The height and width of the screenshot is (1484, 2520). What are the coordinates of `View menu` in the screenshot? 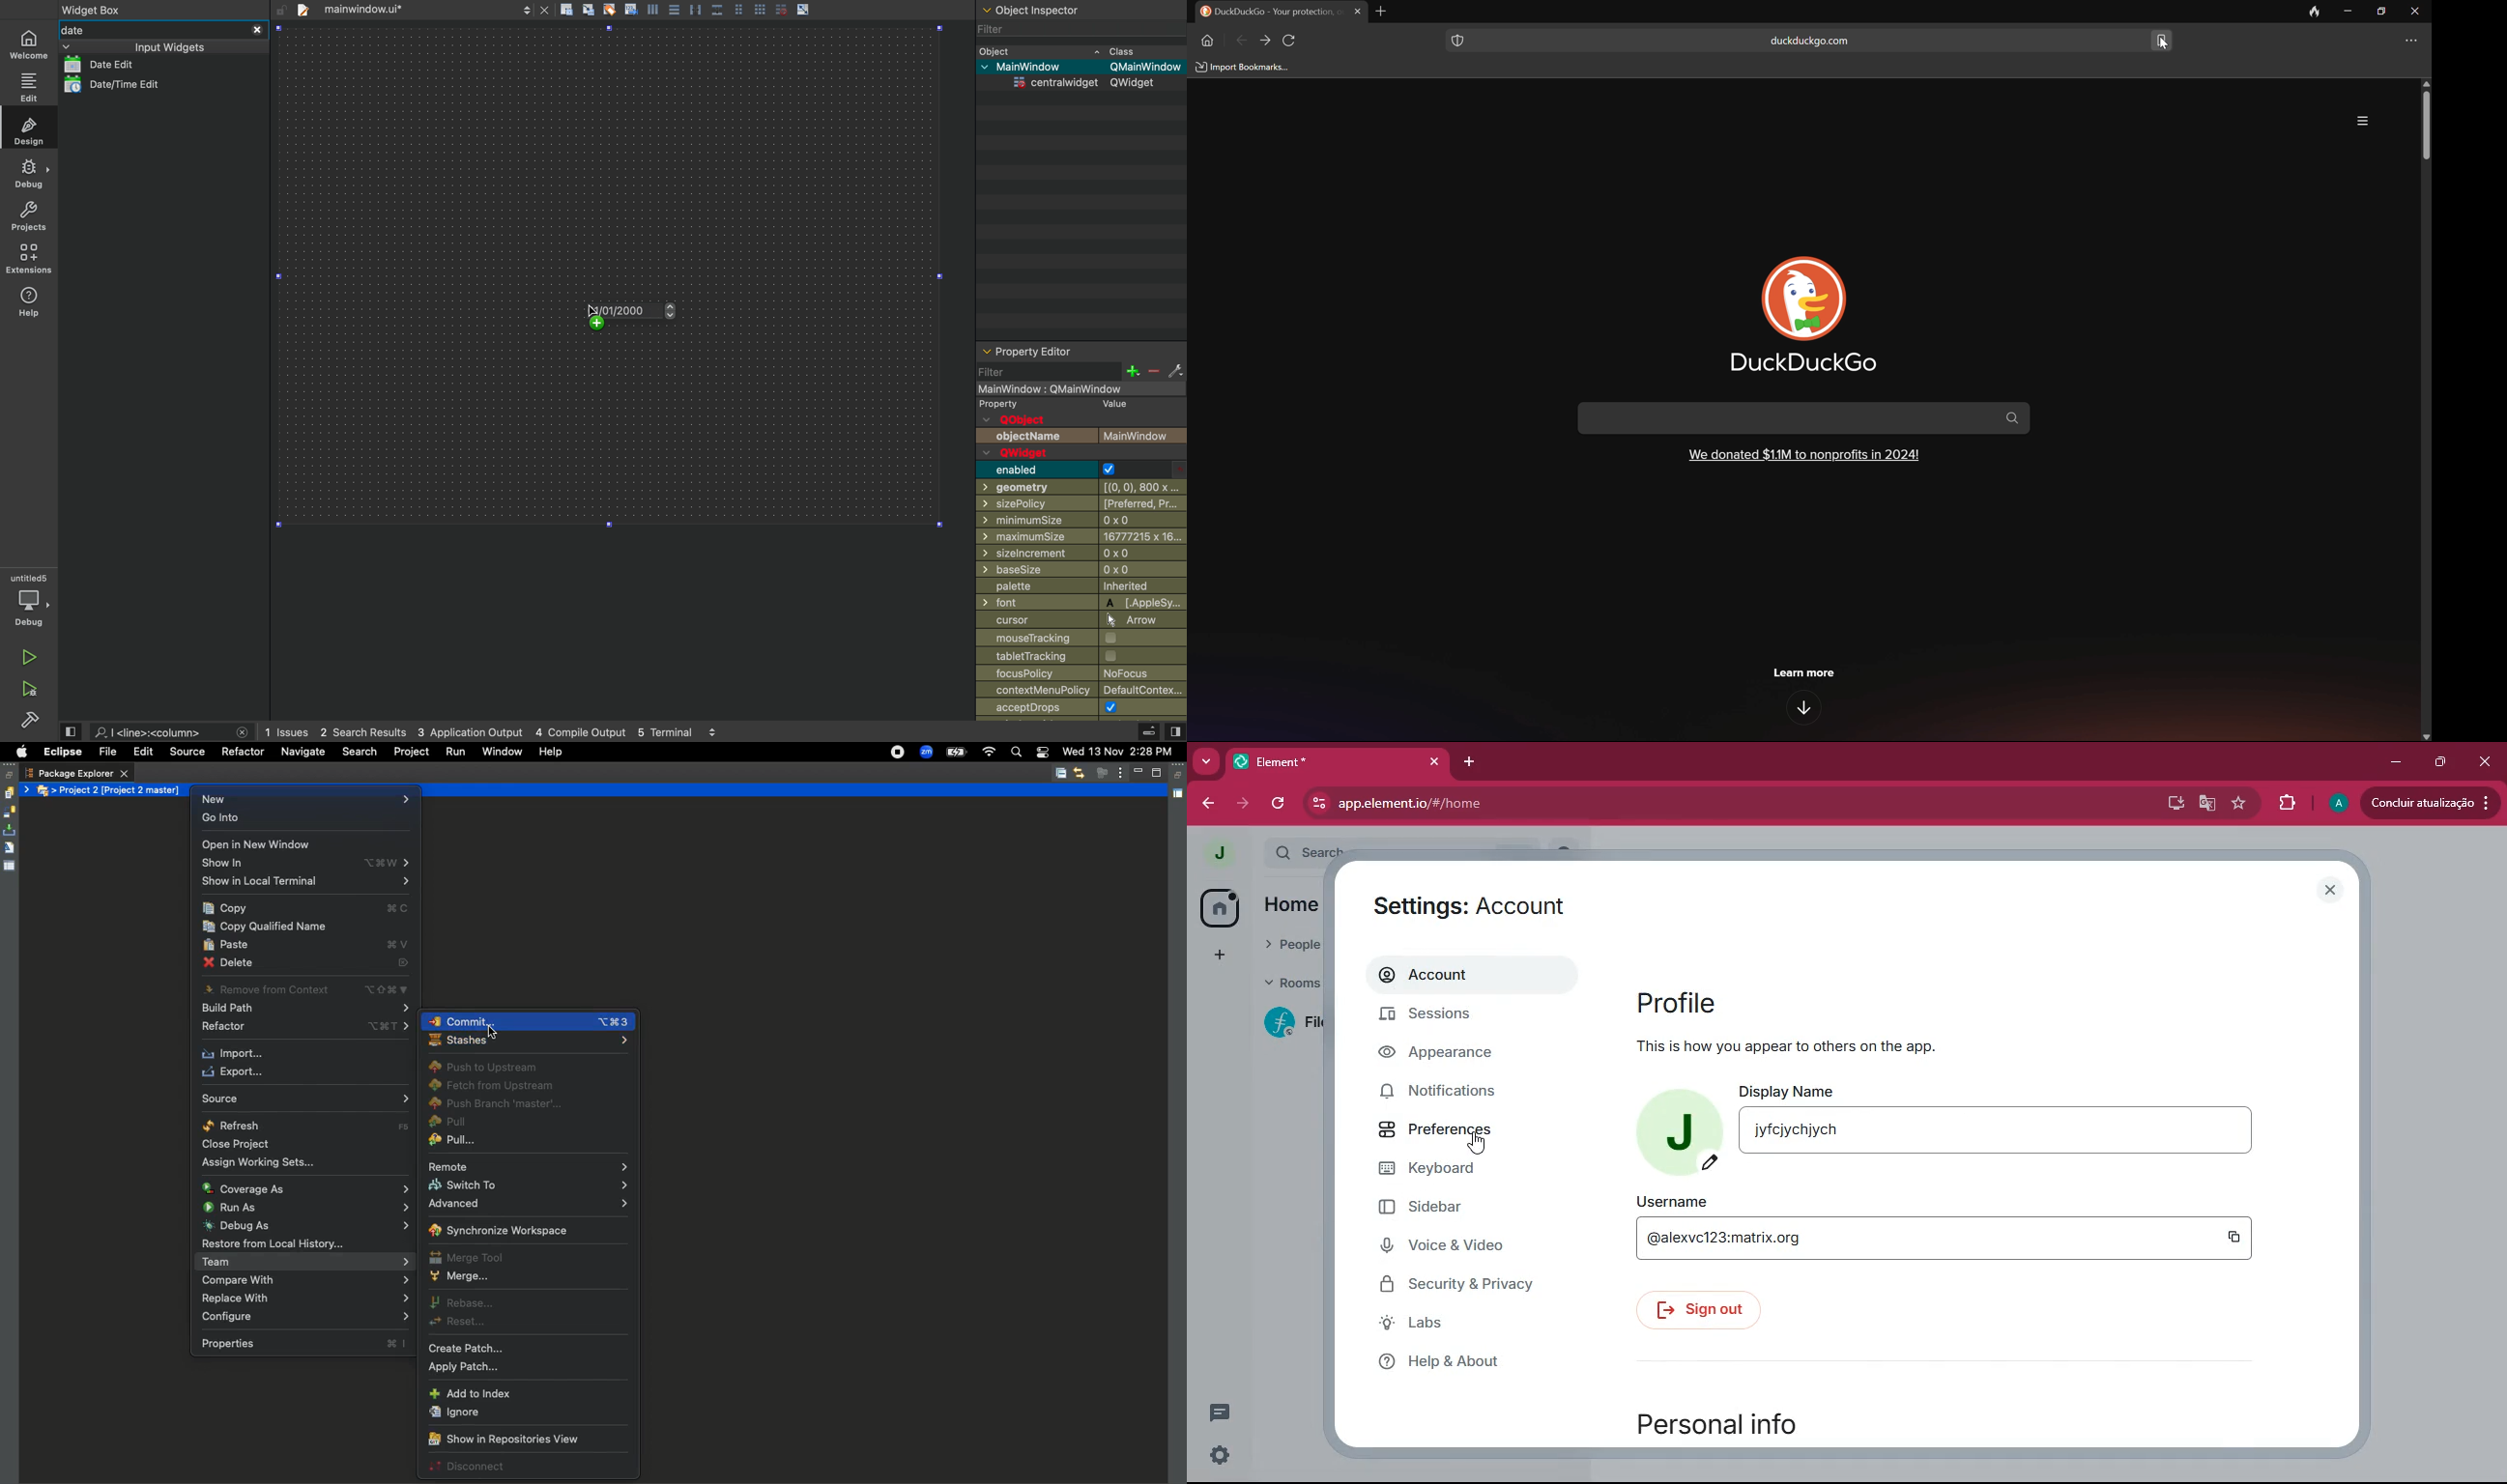 It's located at (1122, 772).